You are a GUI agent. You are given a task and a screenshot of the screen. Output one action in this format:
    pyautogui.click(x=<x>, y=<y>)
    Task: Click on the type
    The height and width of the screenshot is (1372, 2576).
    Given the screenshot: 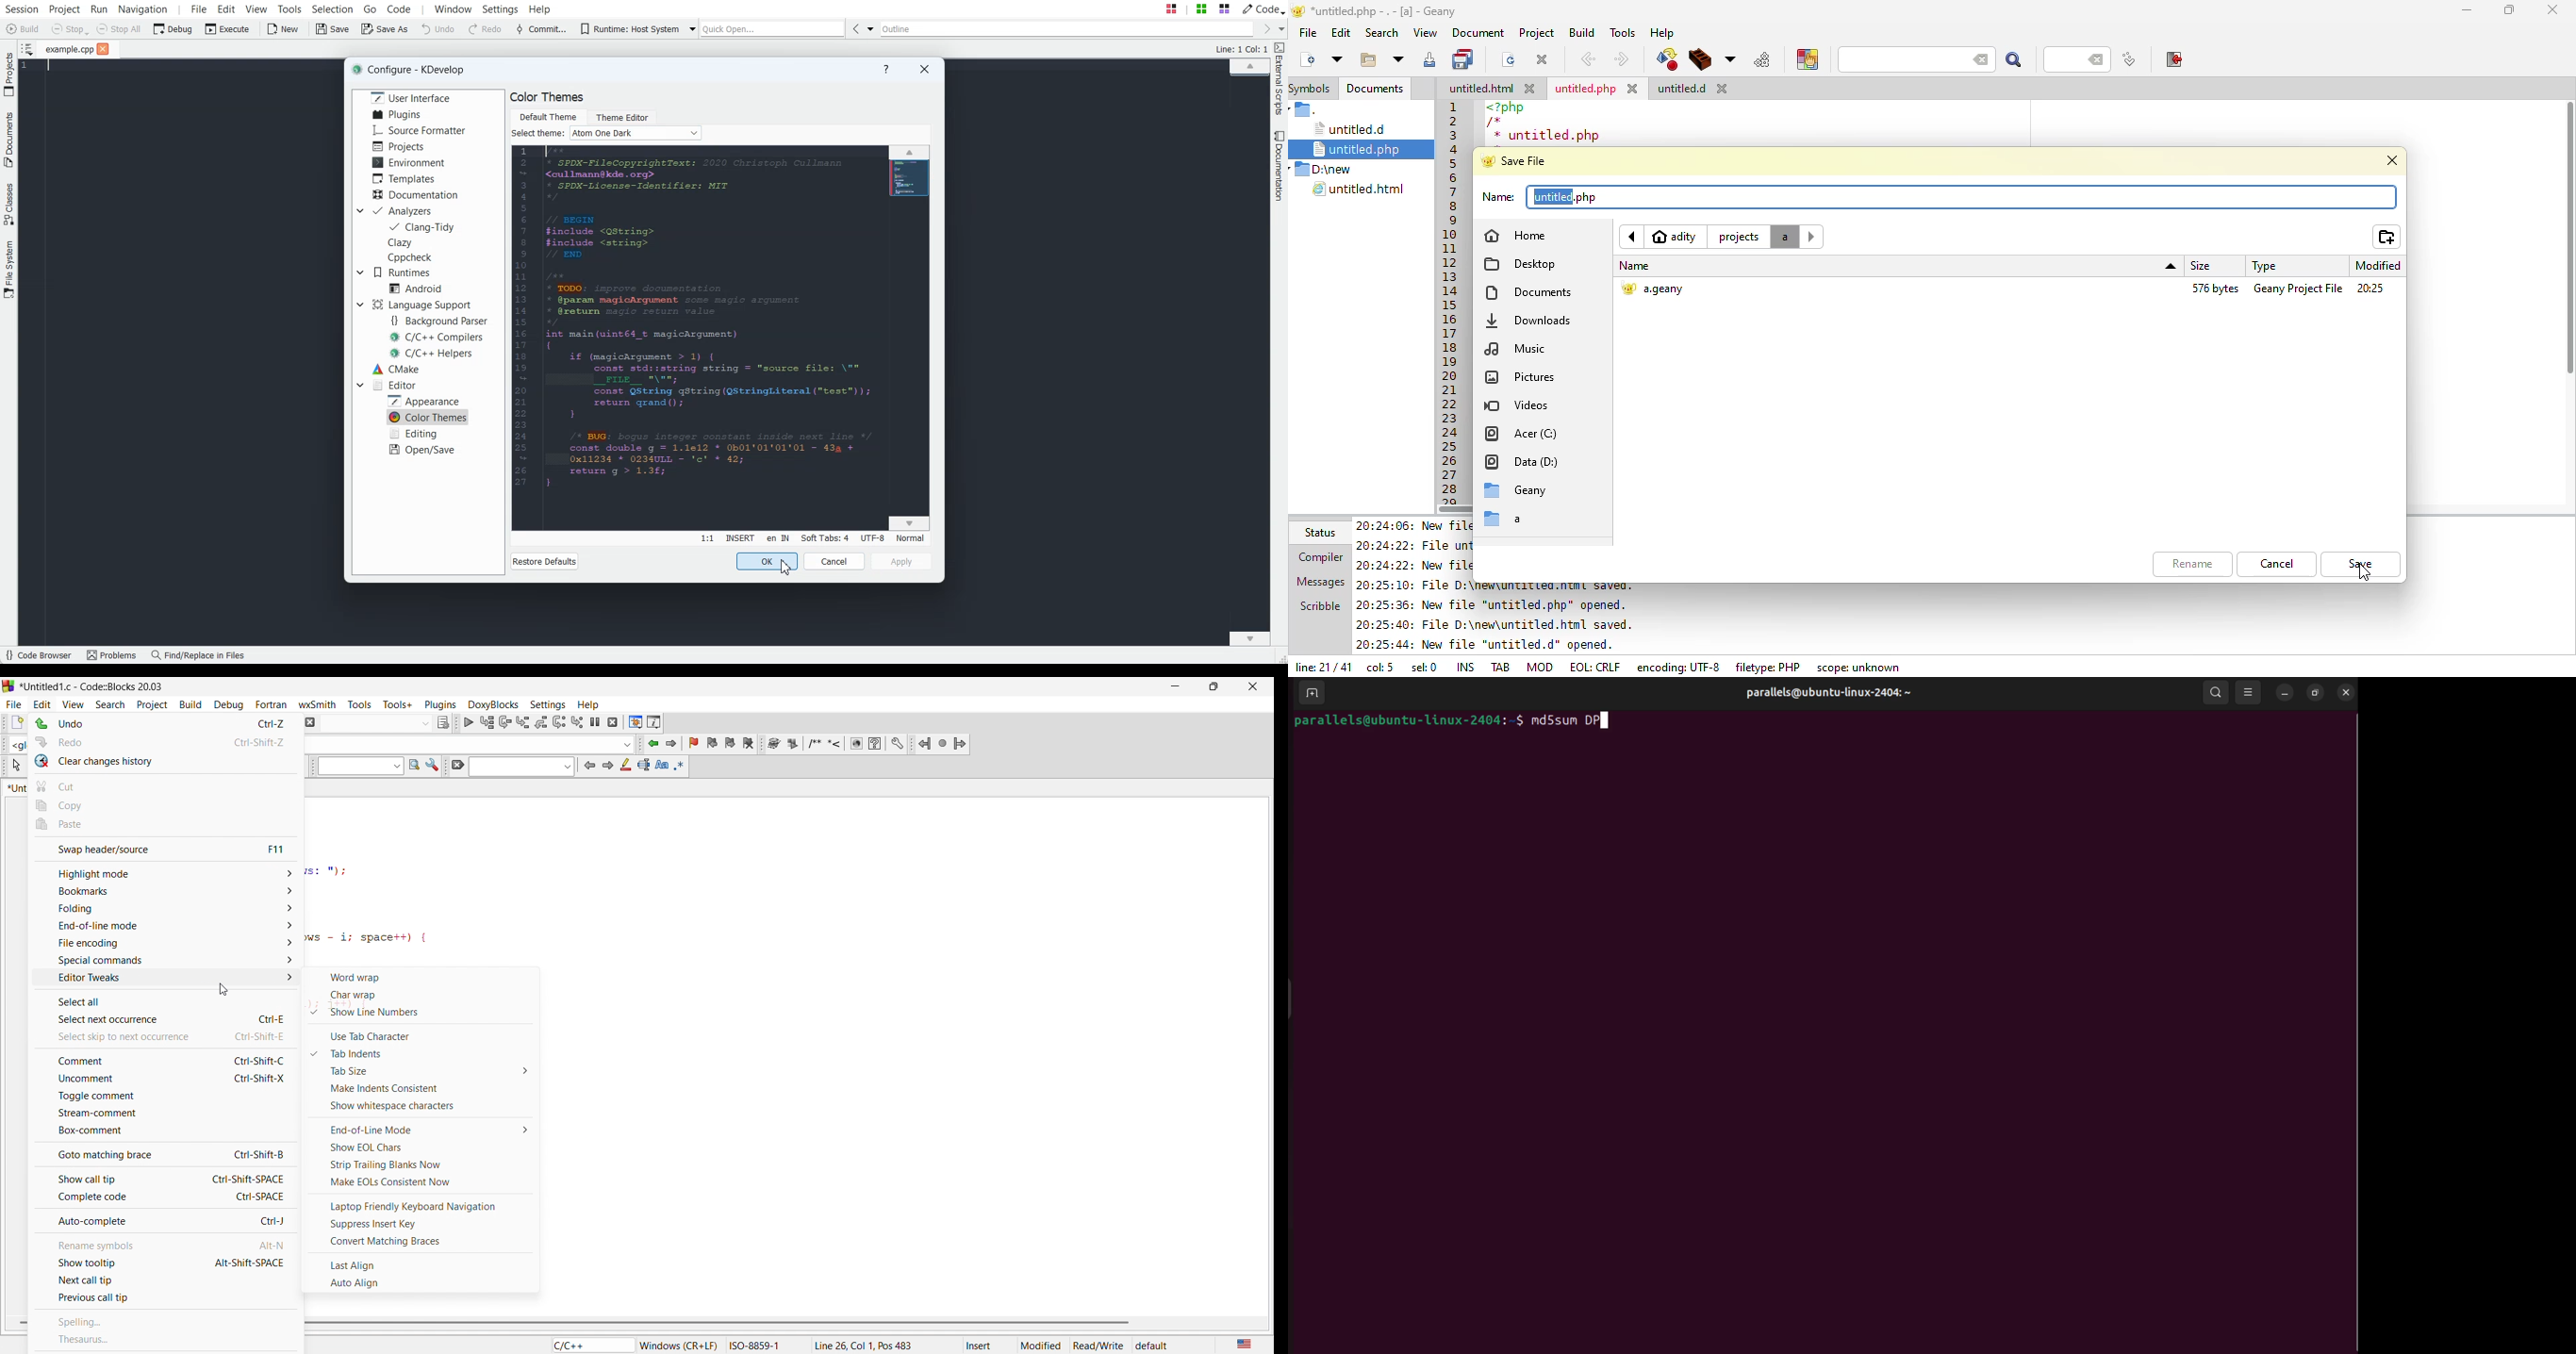 What is the action you would take?
    pyautogui.click(x=2263, y=266)
    